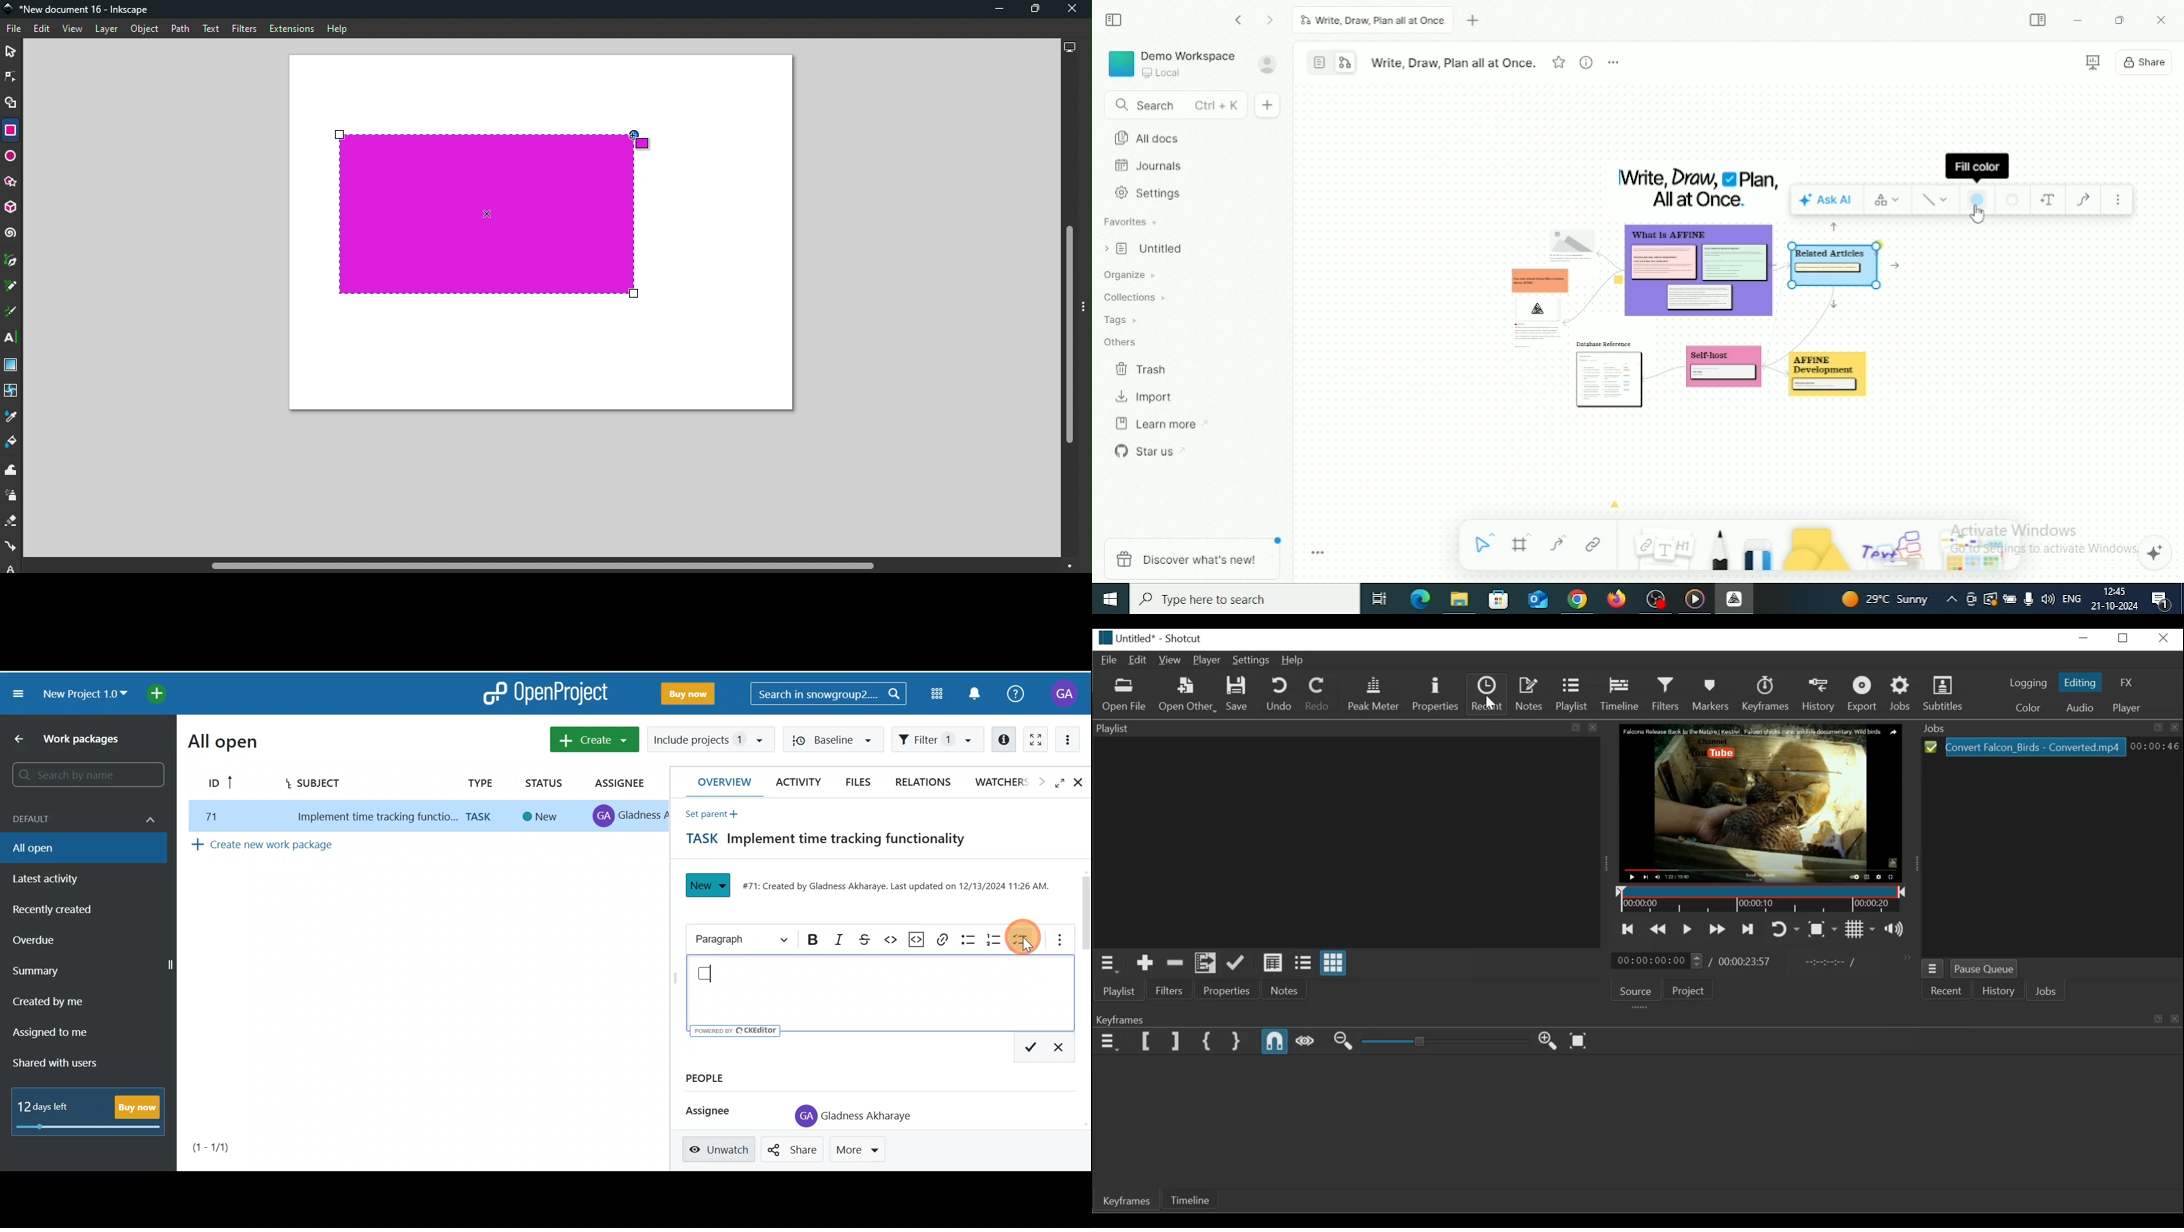  I want to click on Buy now, so click(139, 1107).